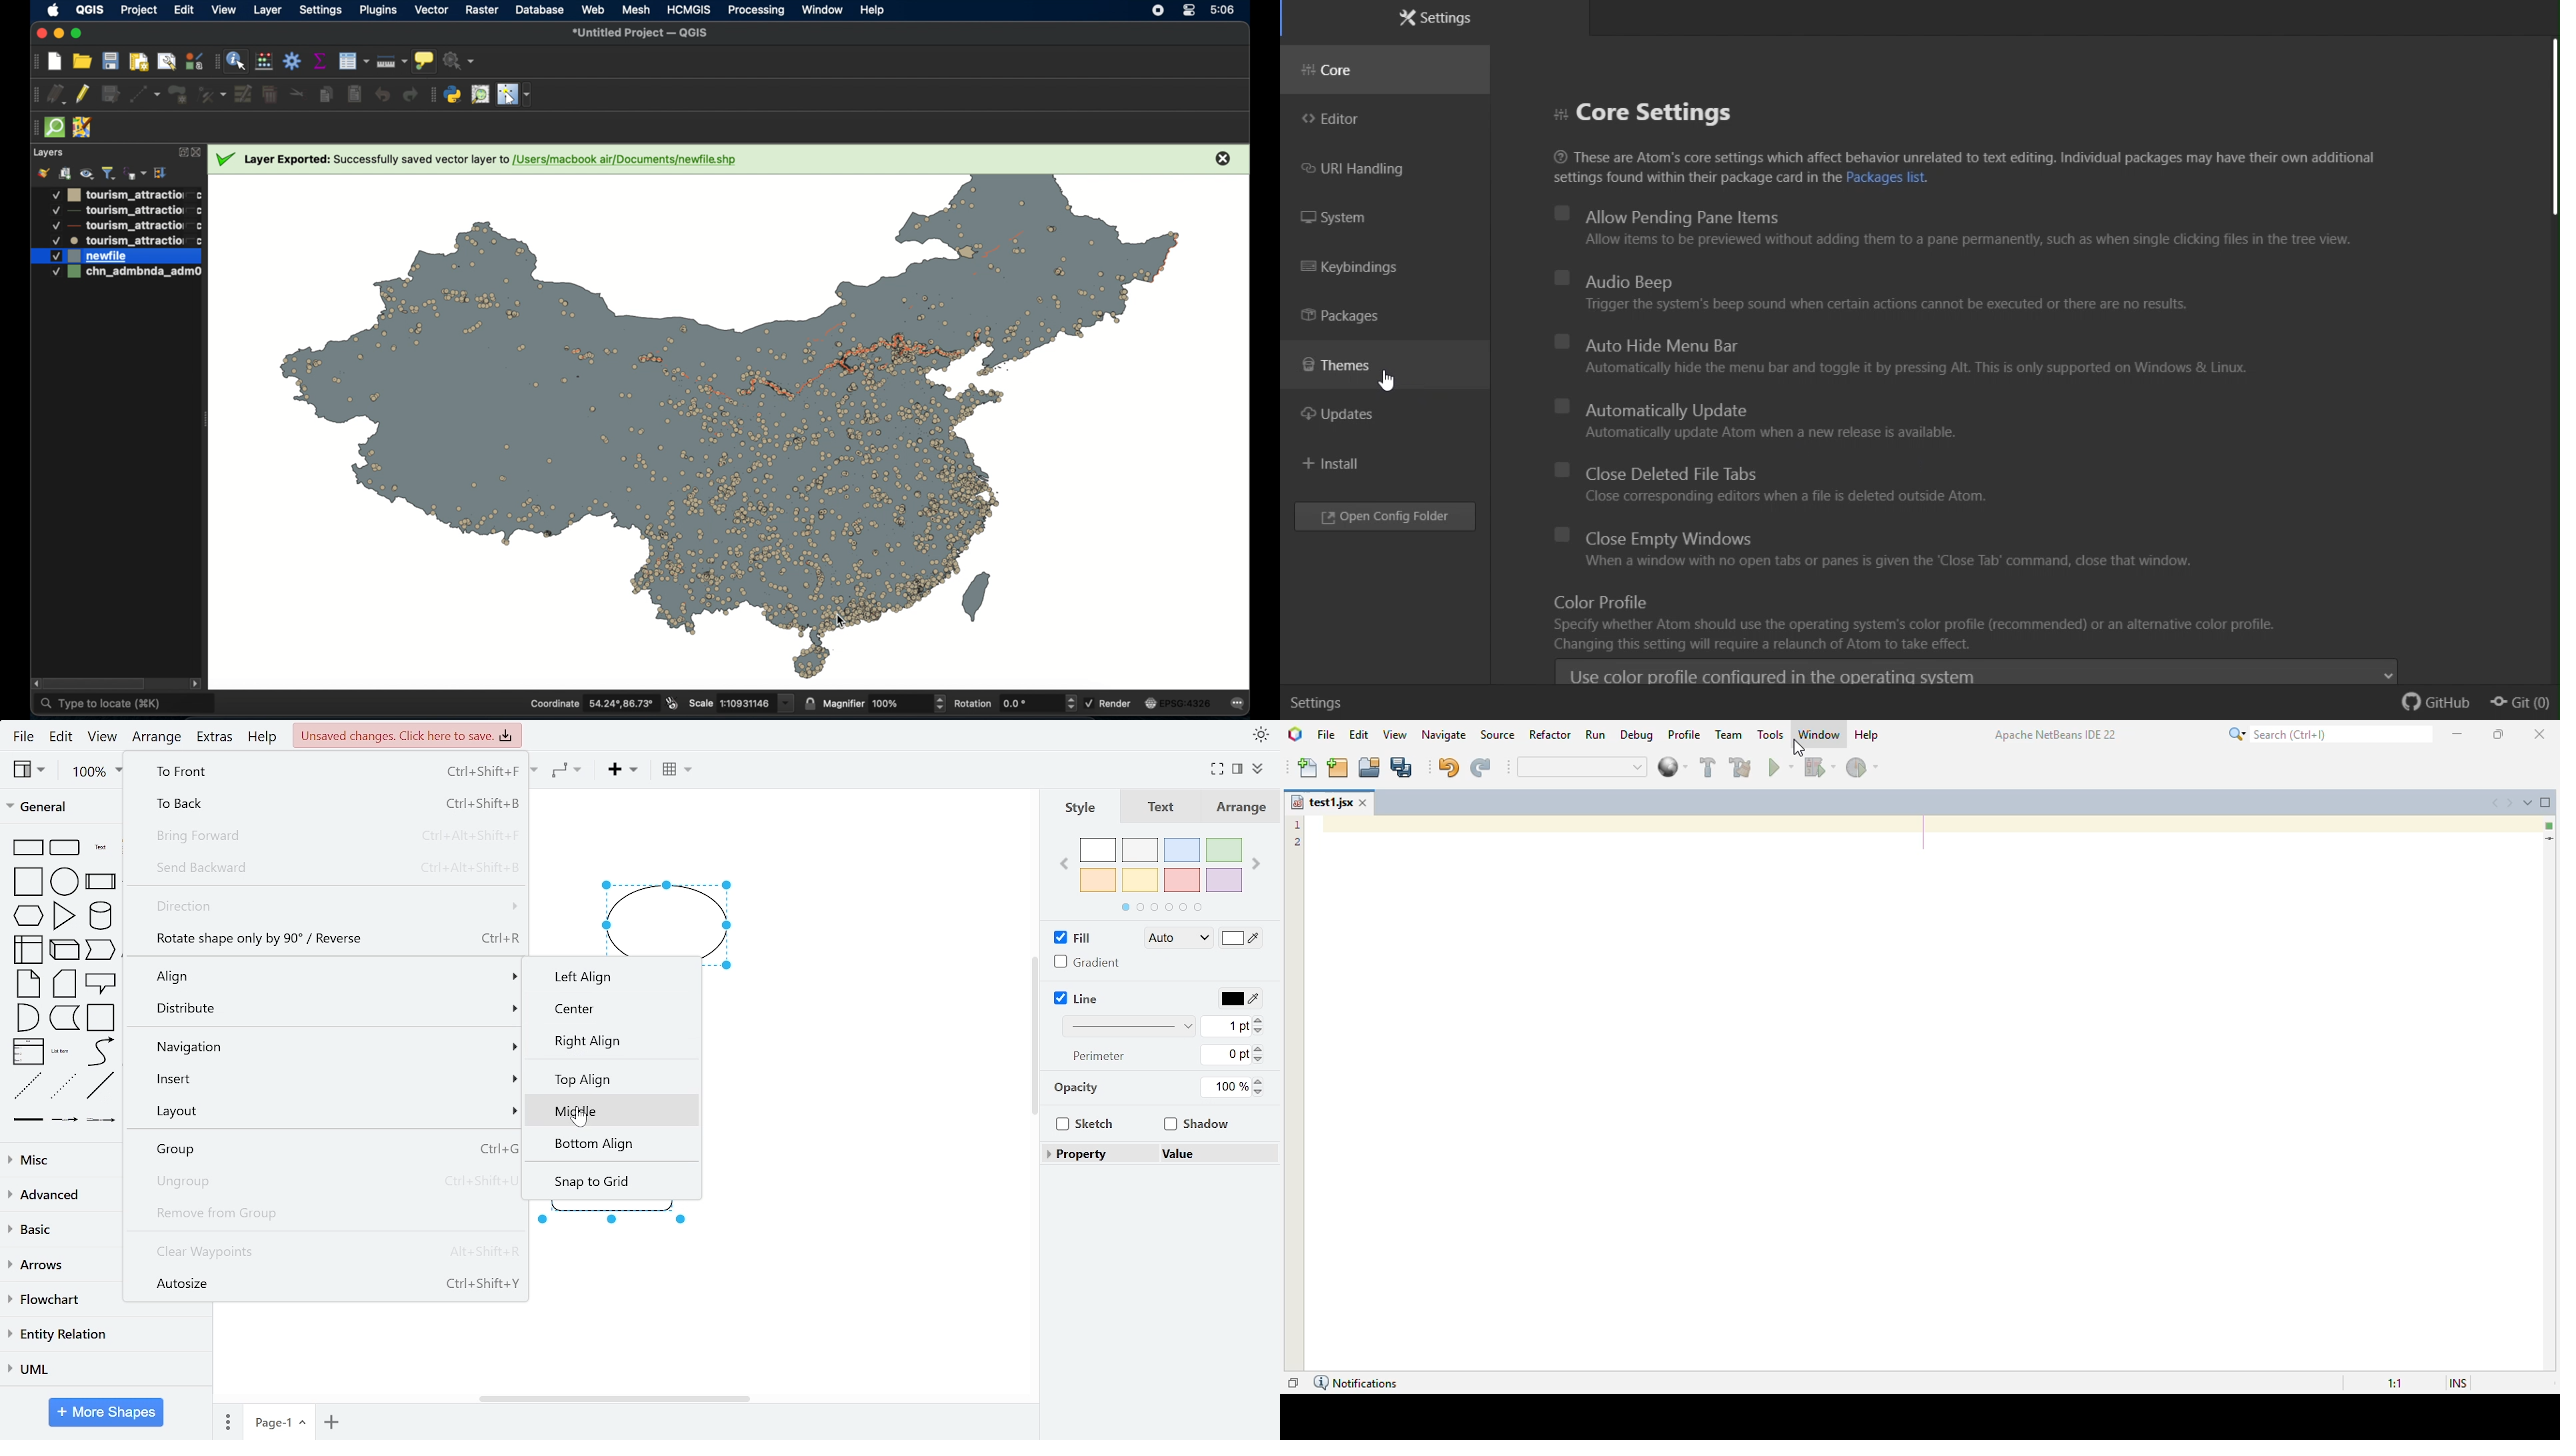 The width and height of the screenshot is (2576, 1456). Describe the element at coordinates (1100, 1057) in the screenshot. I see `perimeter` at that location.